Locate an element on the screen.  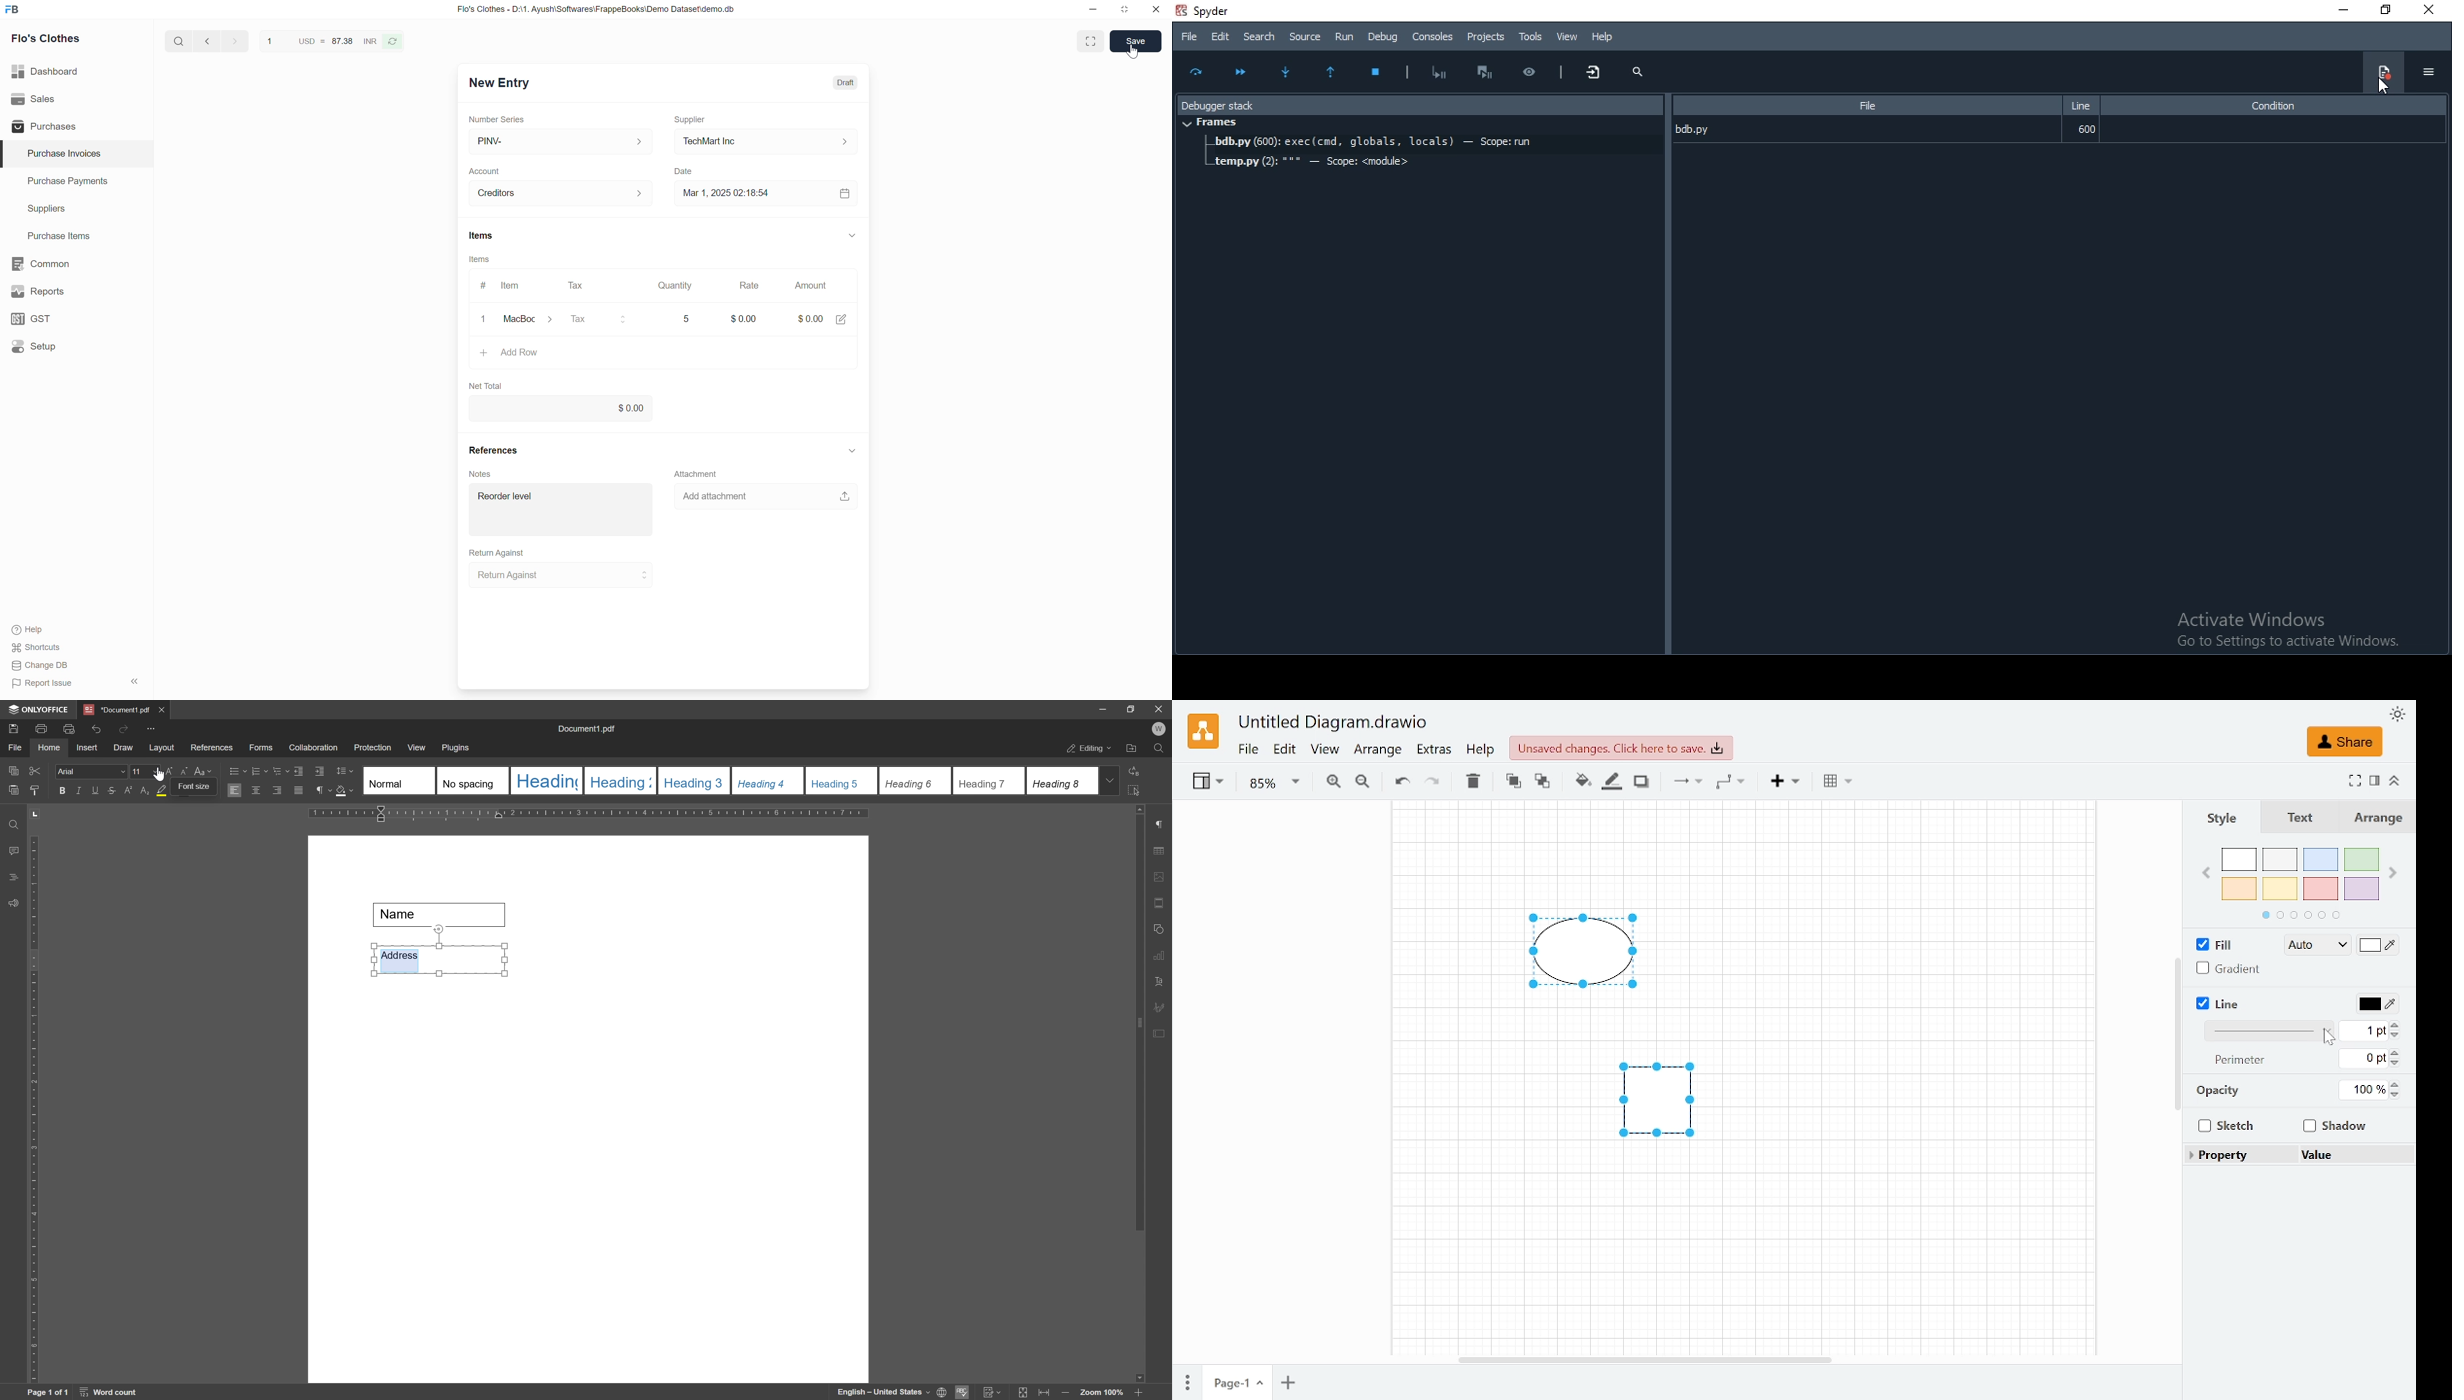
Amount is located at coordinates (814, 285).